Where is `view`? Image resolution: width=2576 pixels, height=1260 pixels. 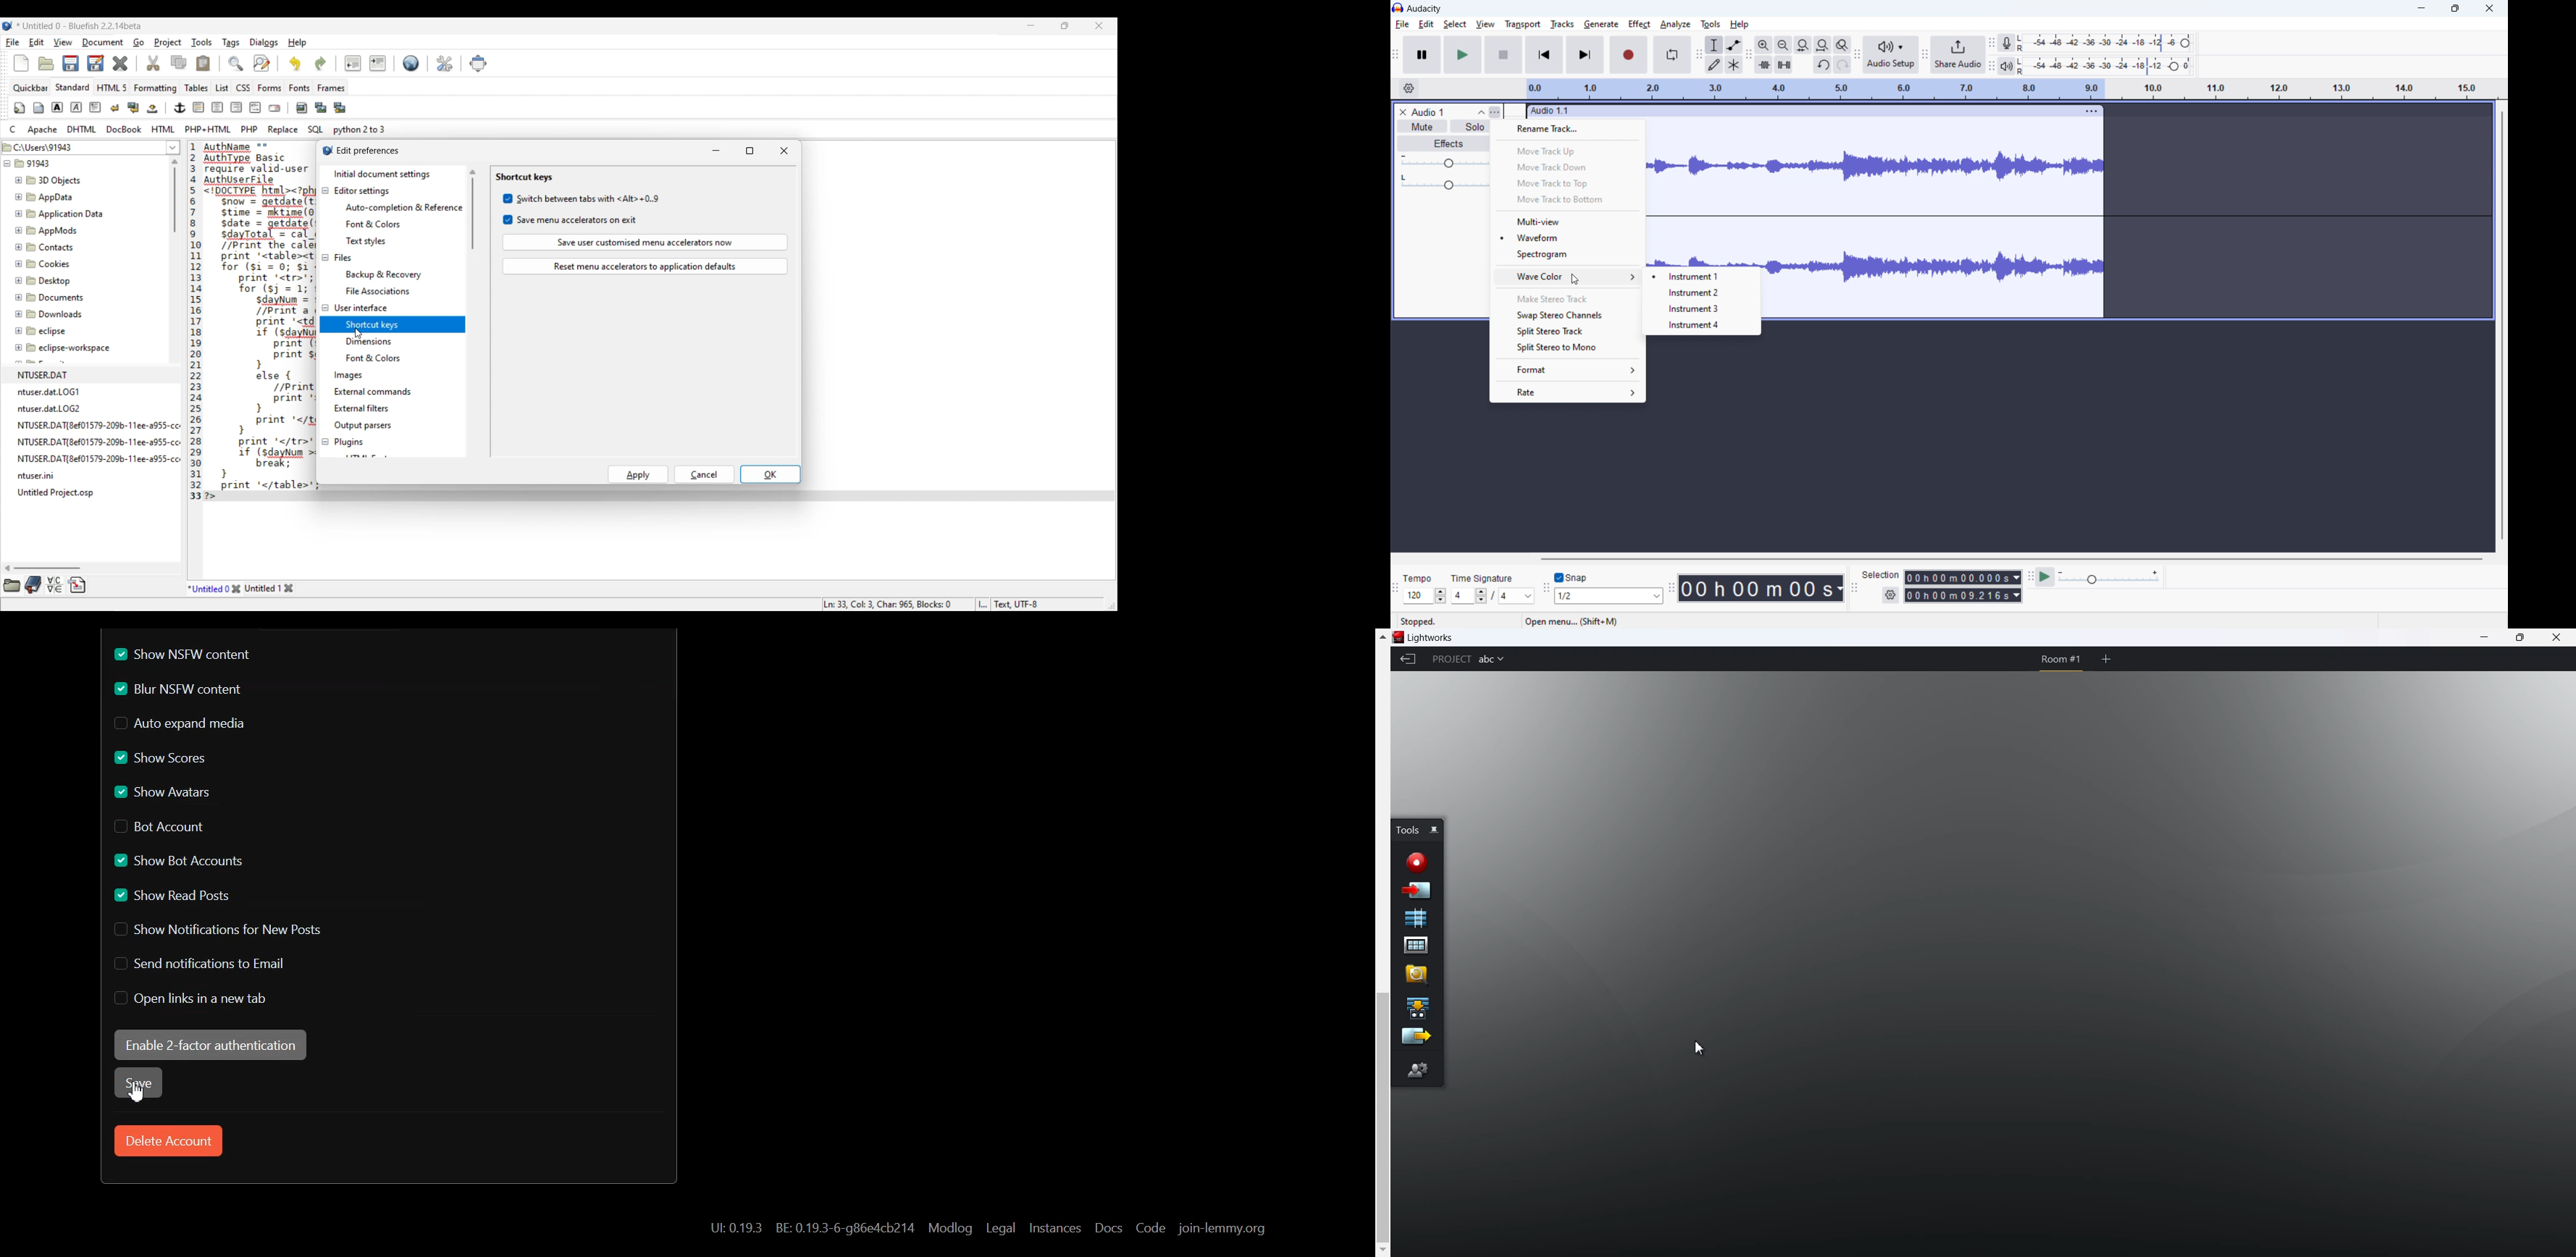
view is located at coordinates (1485, 24).